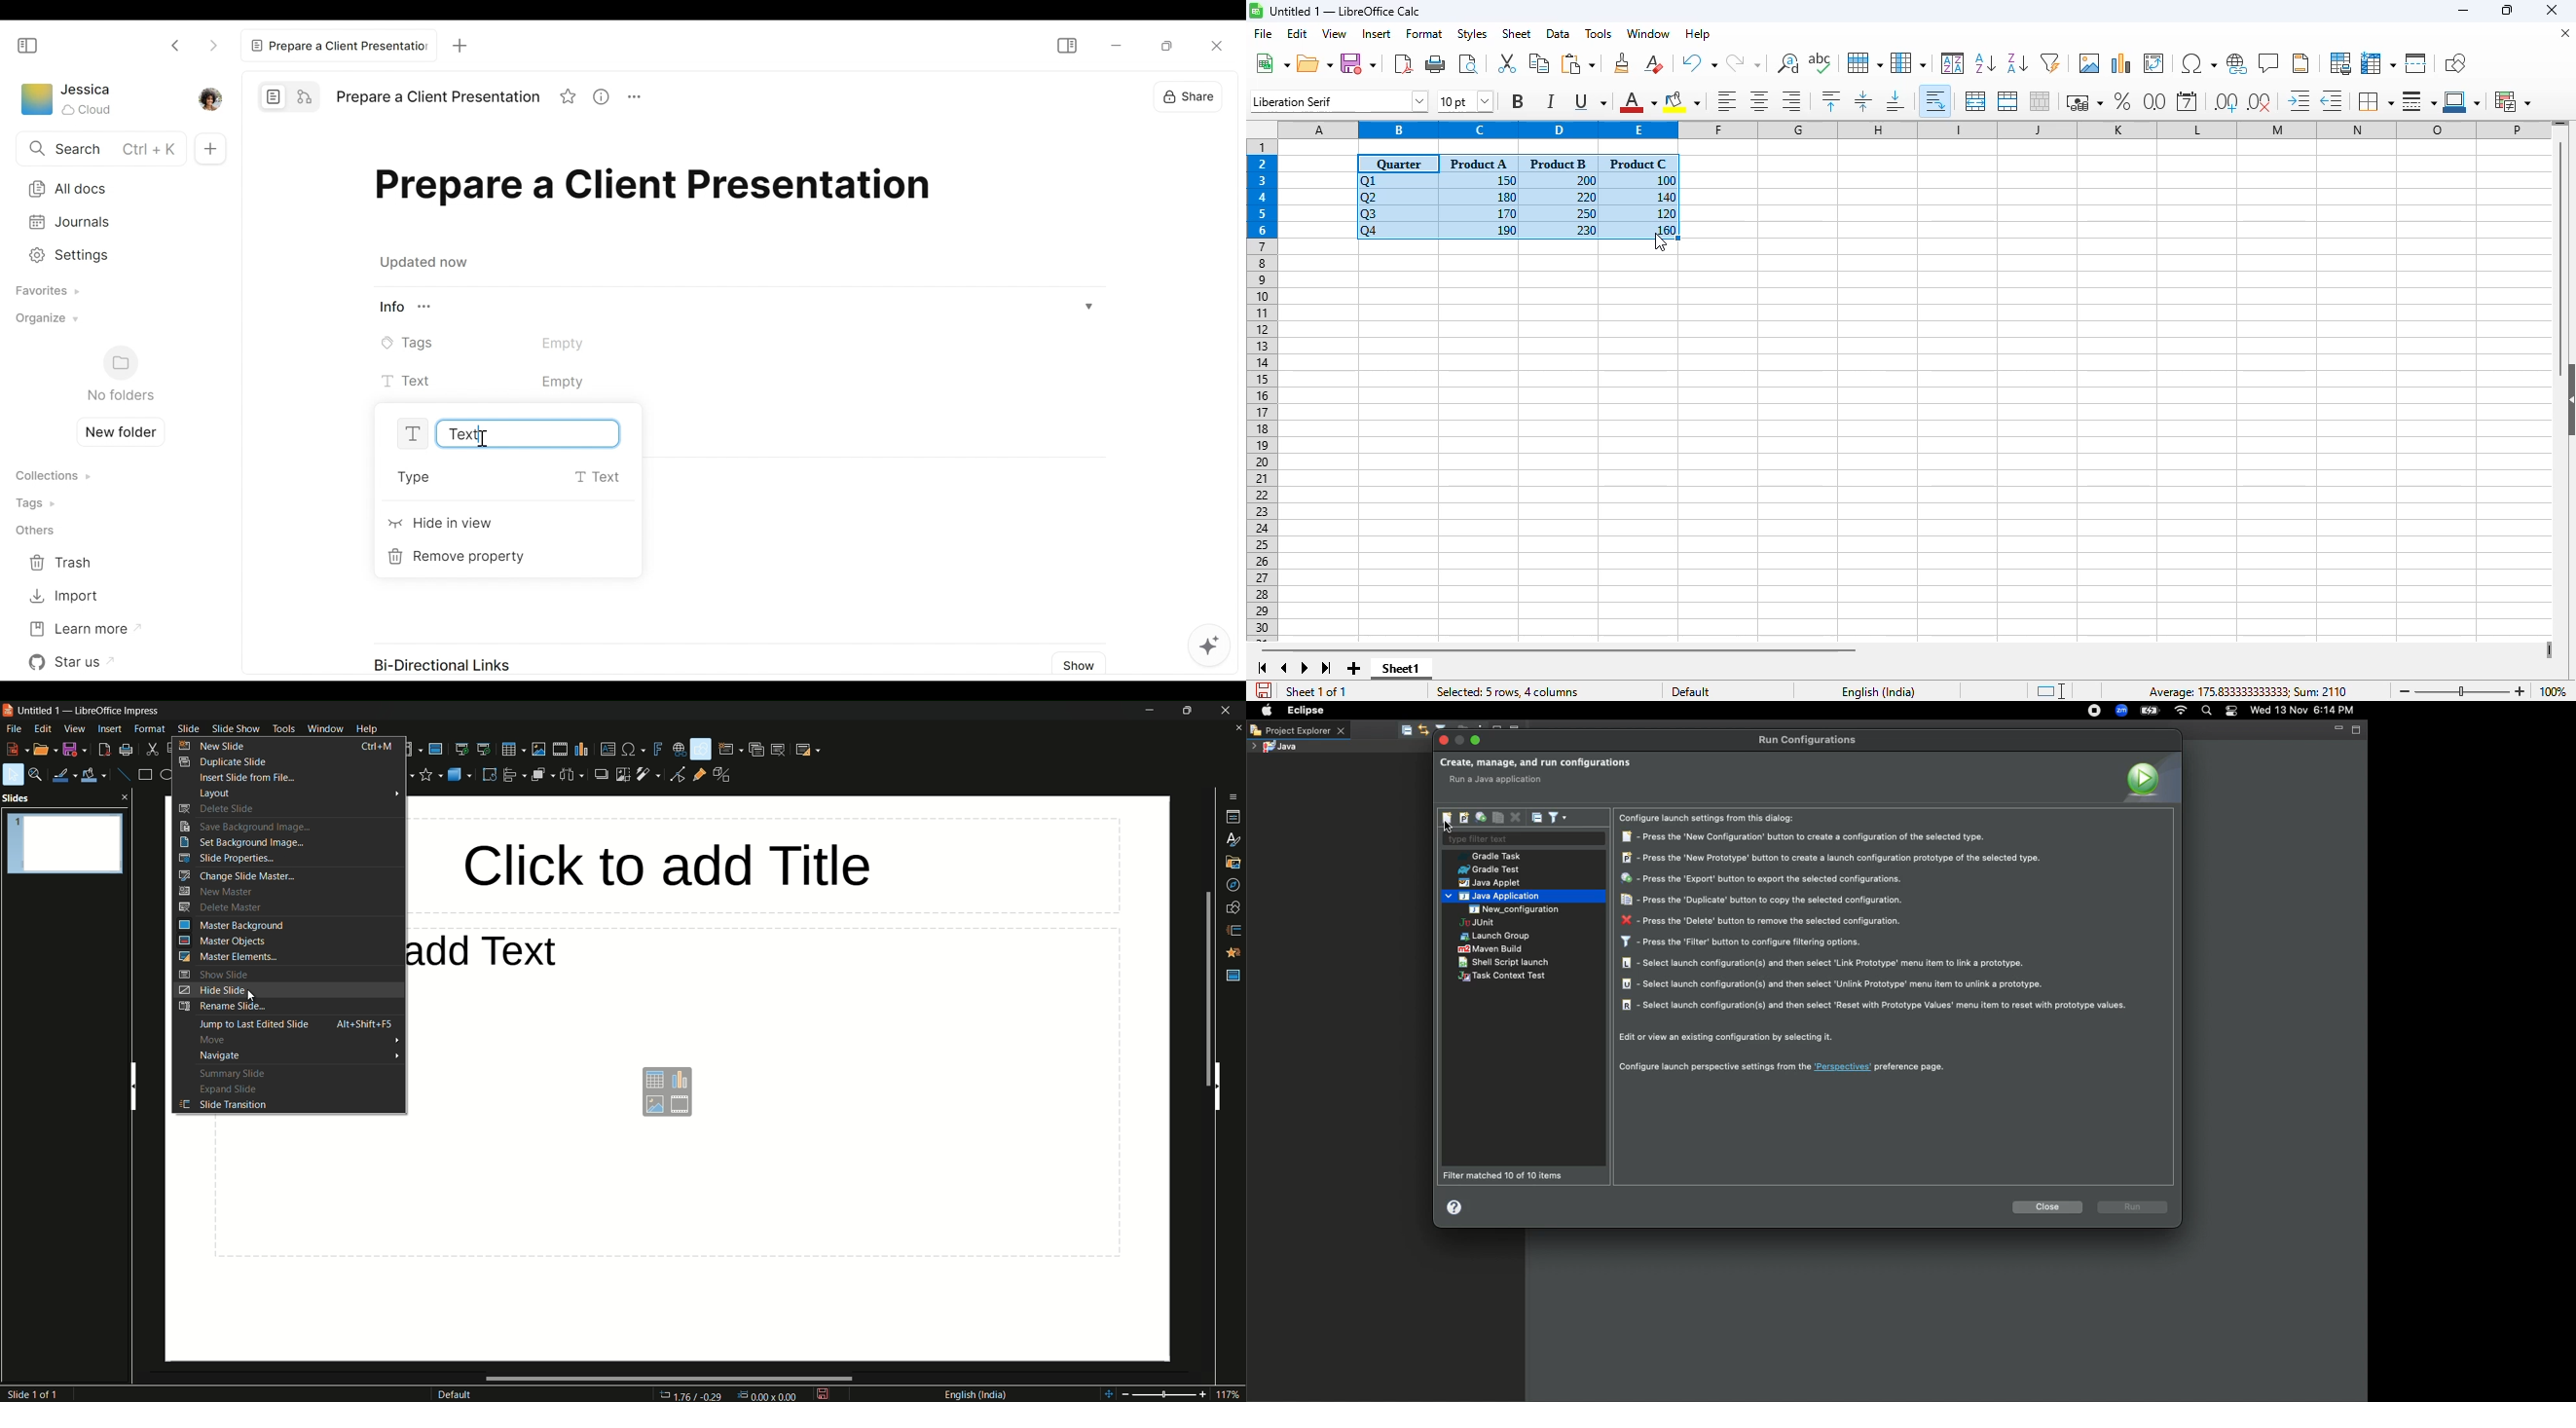 This screenshot has width=2576, height=1428. What do you see at coordinates (640, 99) in the screenshot?
I see `More` at bounding box center [640, 99].